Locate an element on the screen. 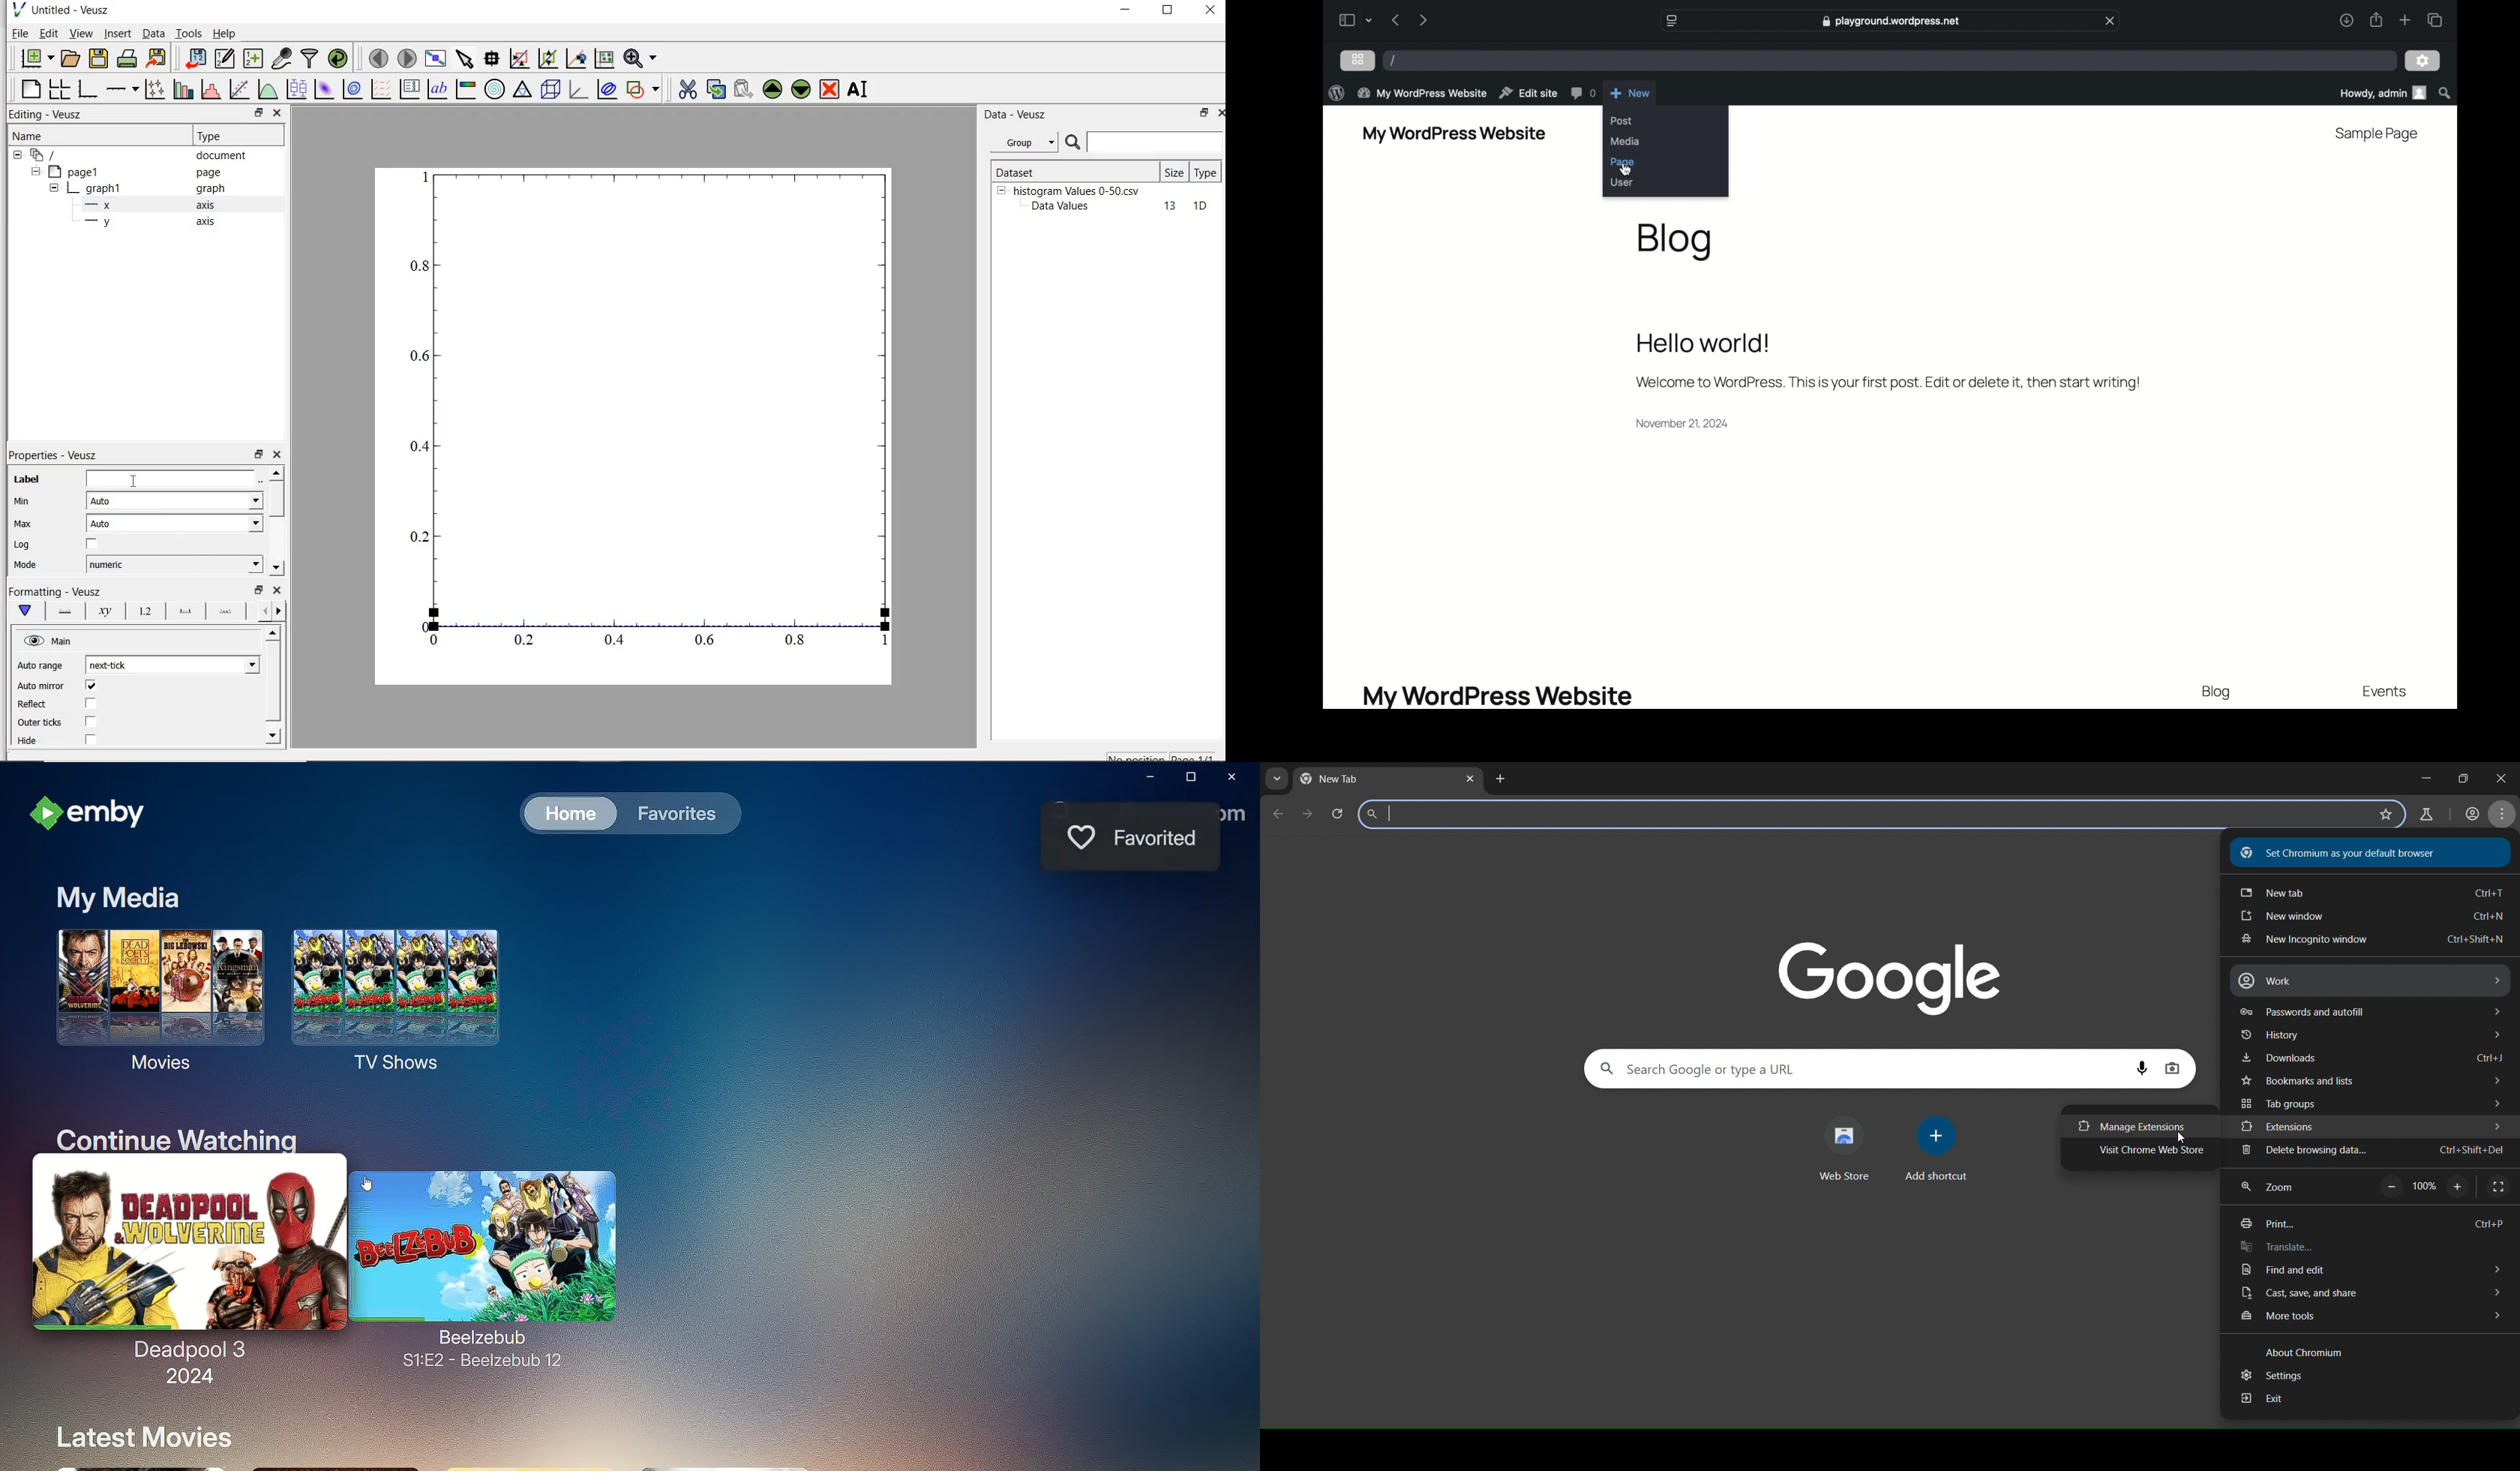 This screenshot has width=2520, height=1484. Log is located at coordinates (21, 545).